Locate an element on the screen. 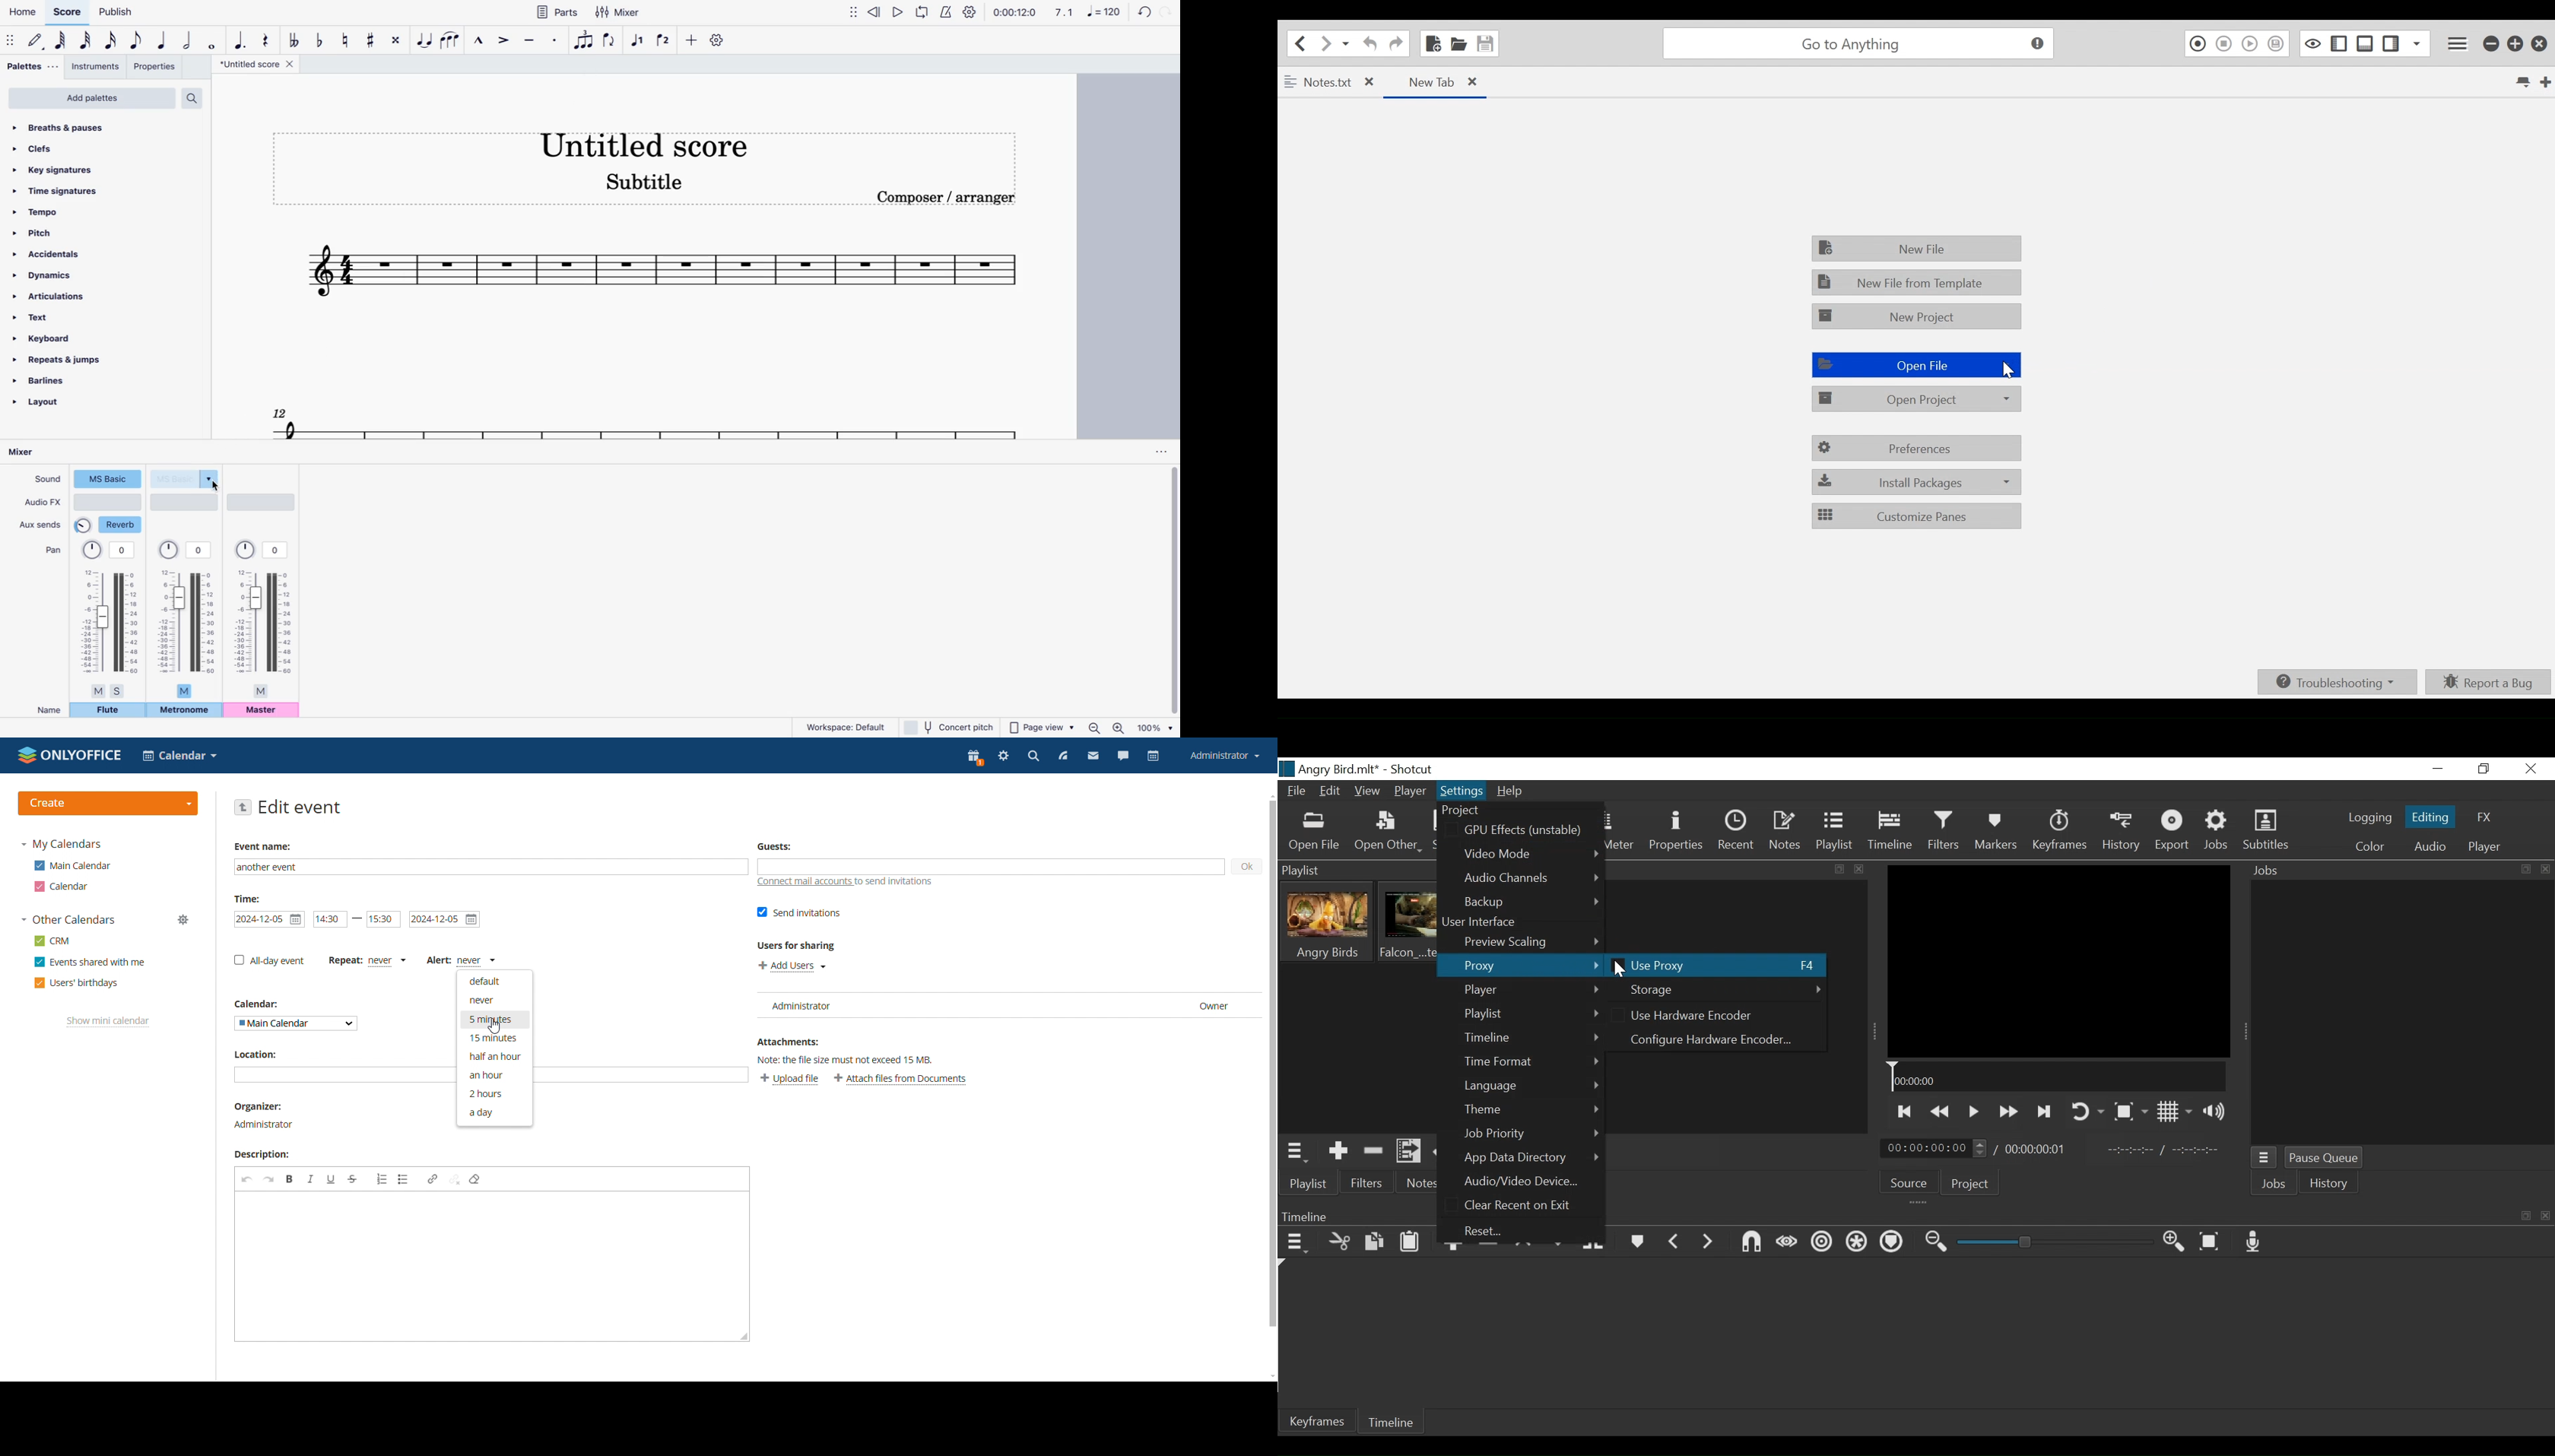  Help is located at coordinates (1512, 792).